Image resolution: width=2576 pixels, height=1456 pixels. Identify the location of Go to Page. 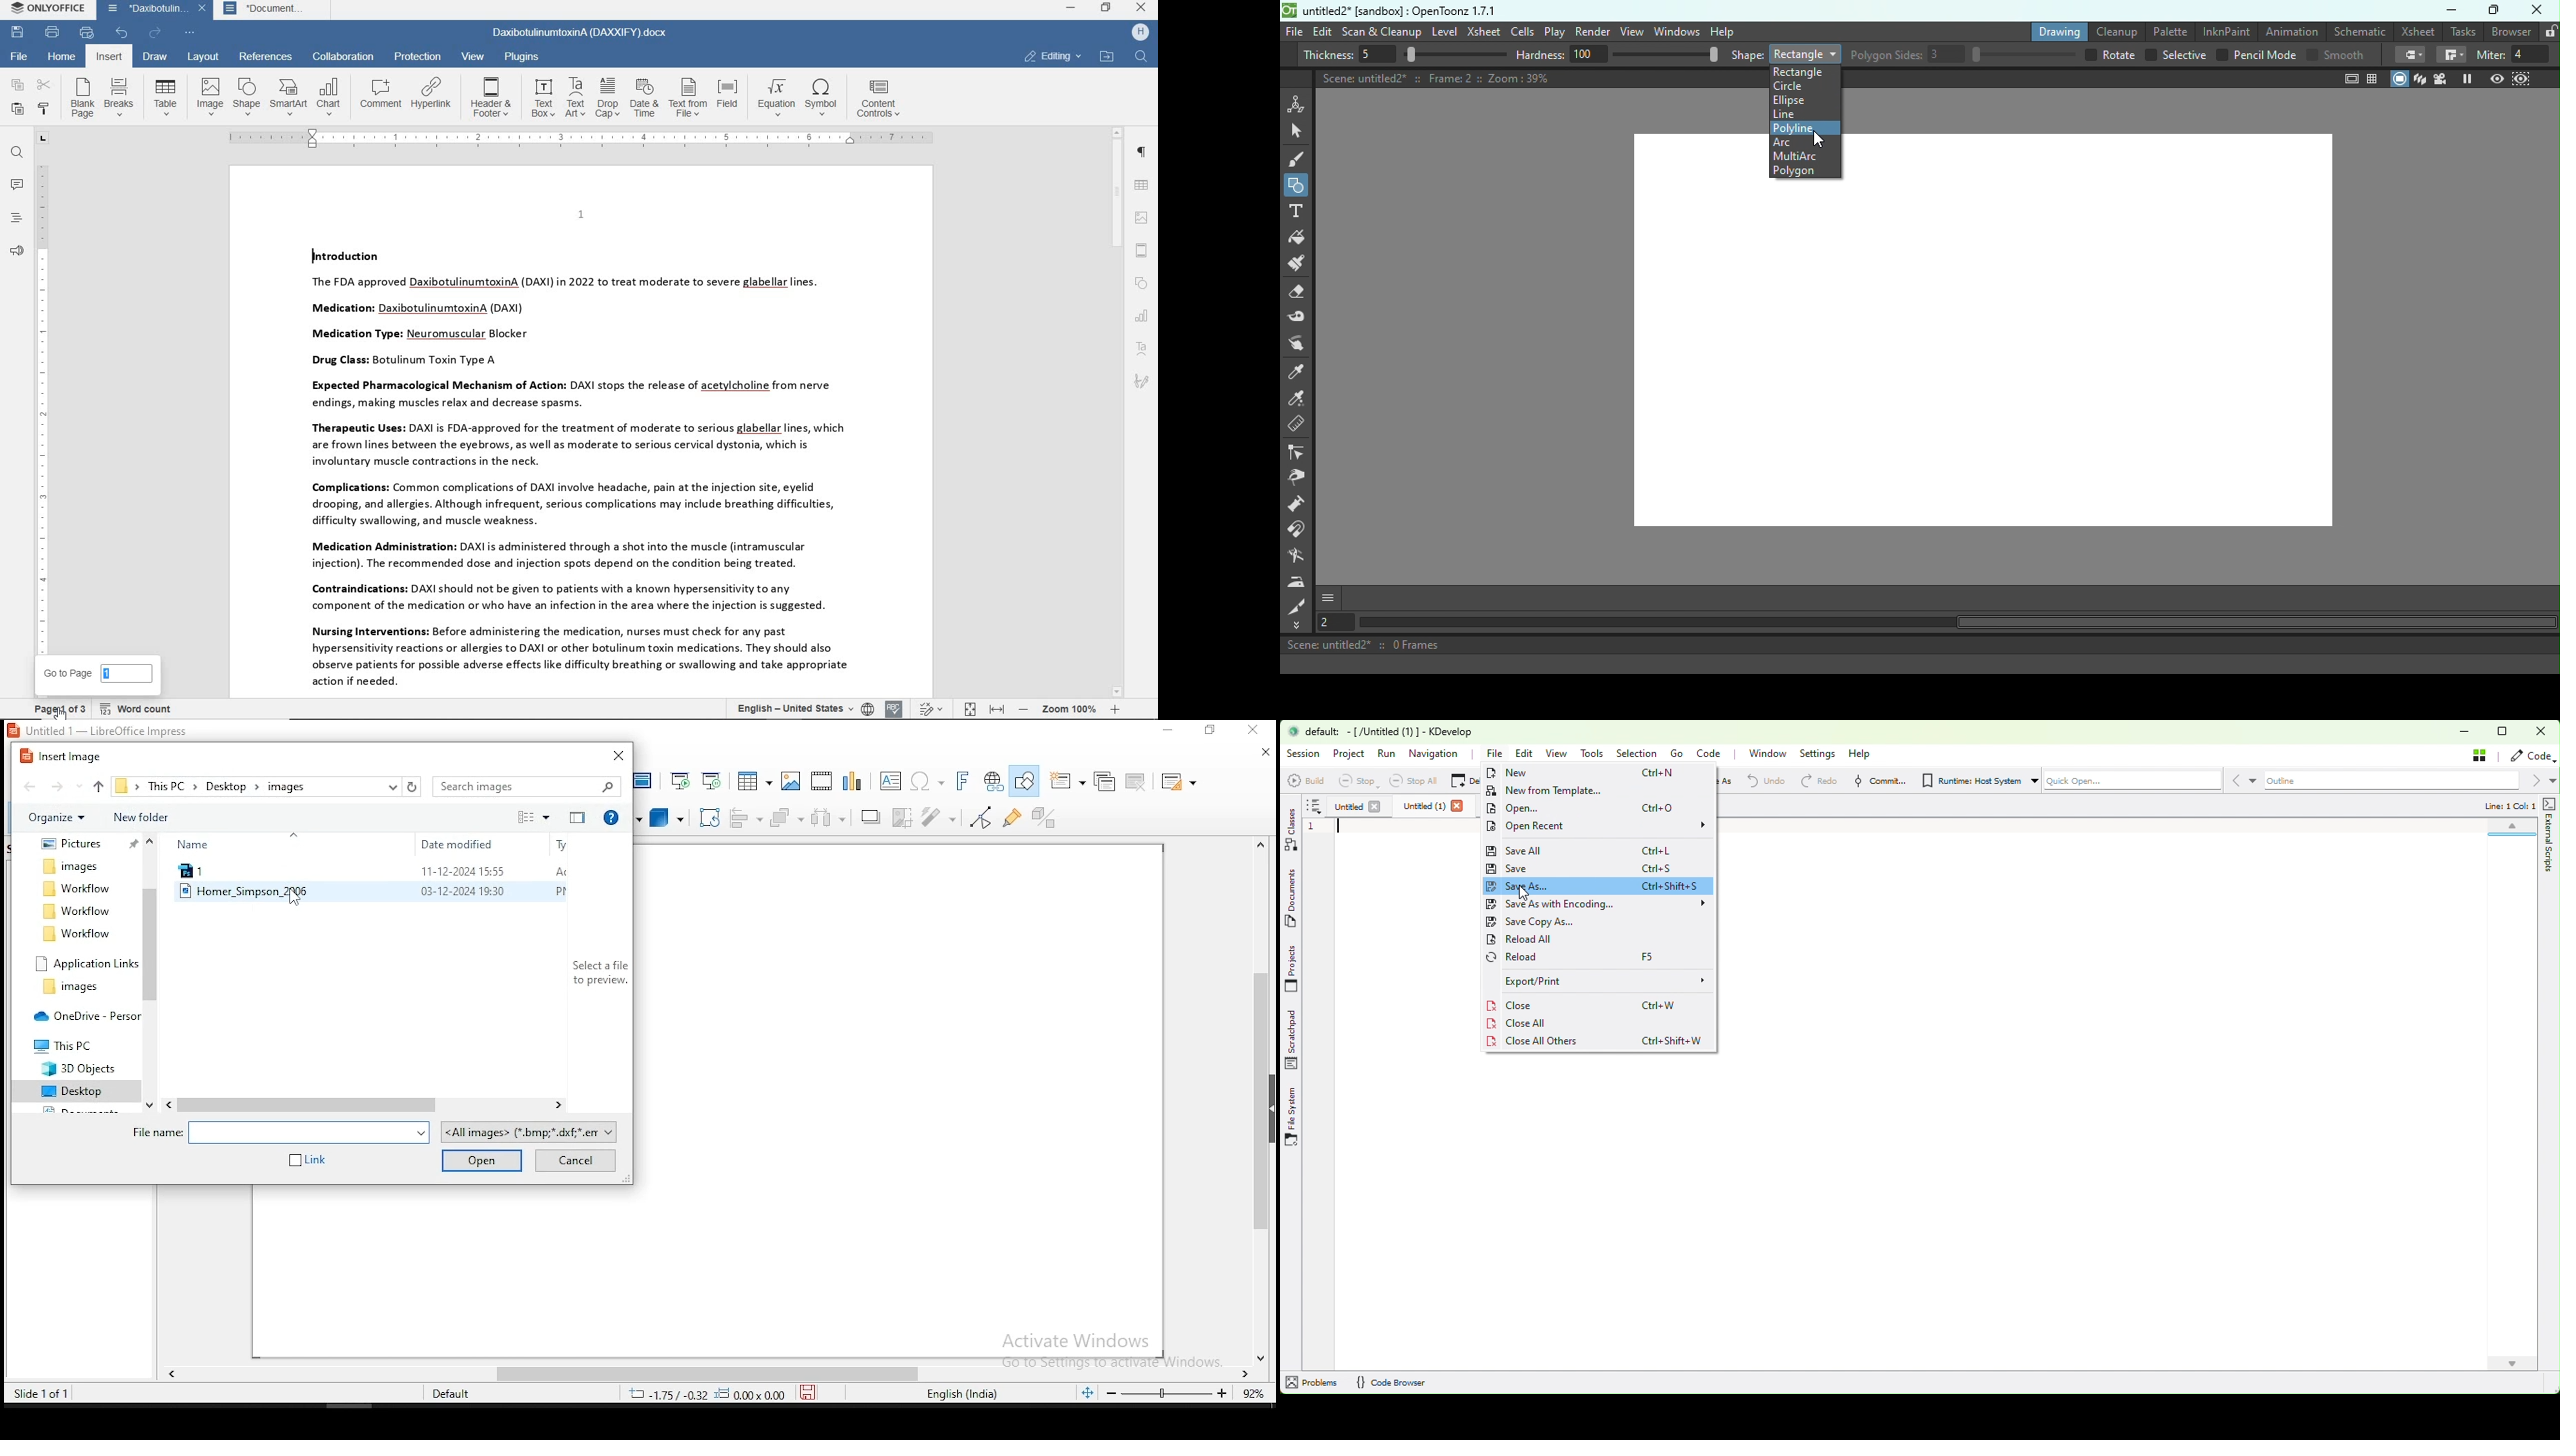
(97, 672).